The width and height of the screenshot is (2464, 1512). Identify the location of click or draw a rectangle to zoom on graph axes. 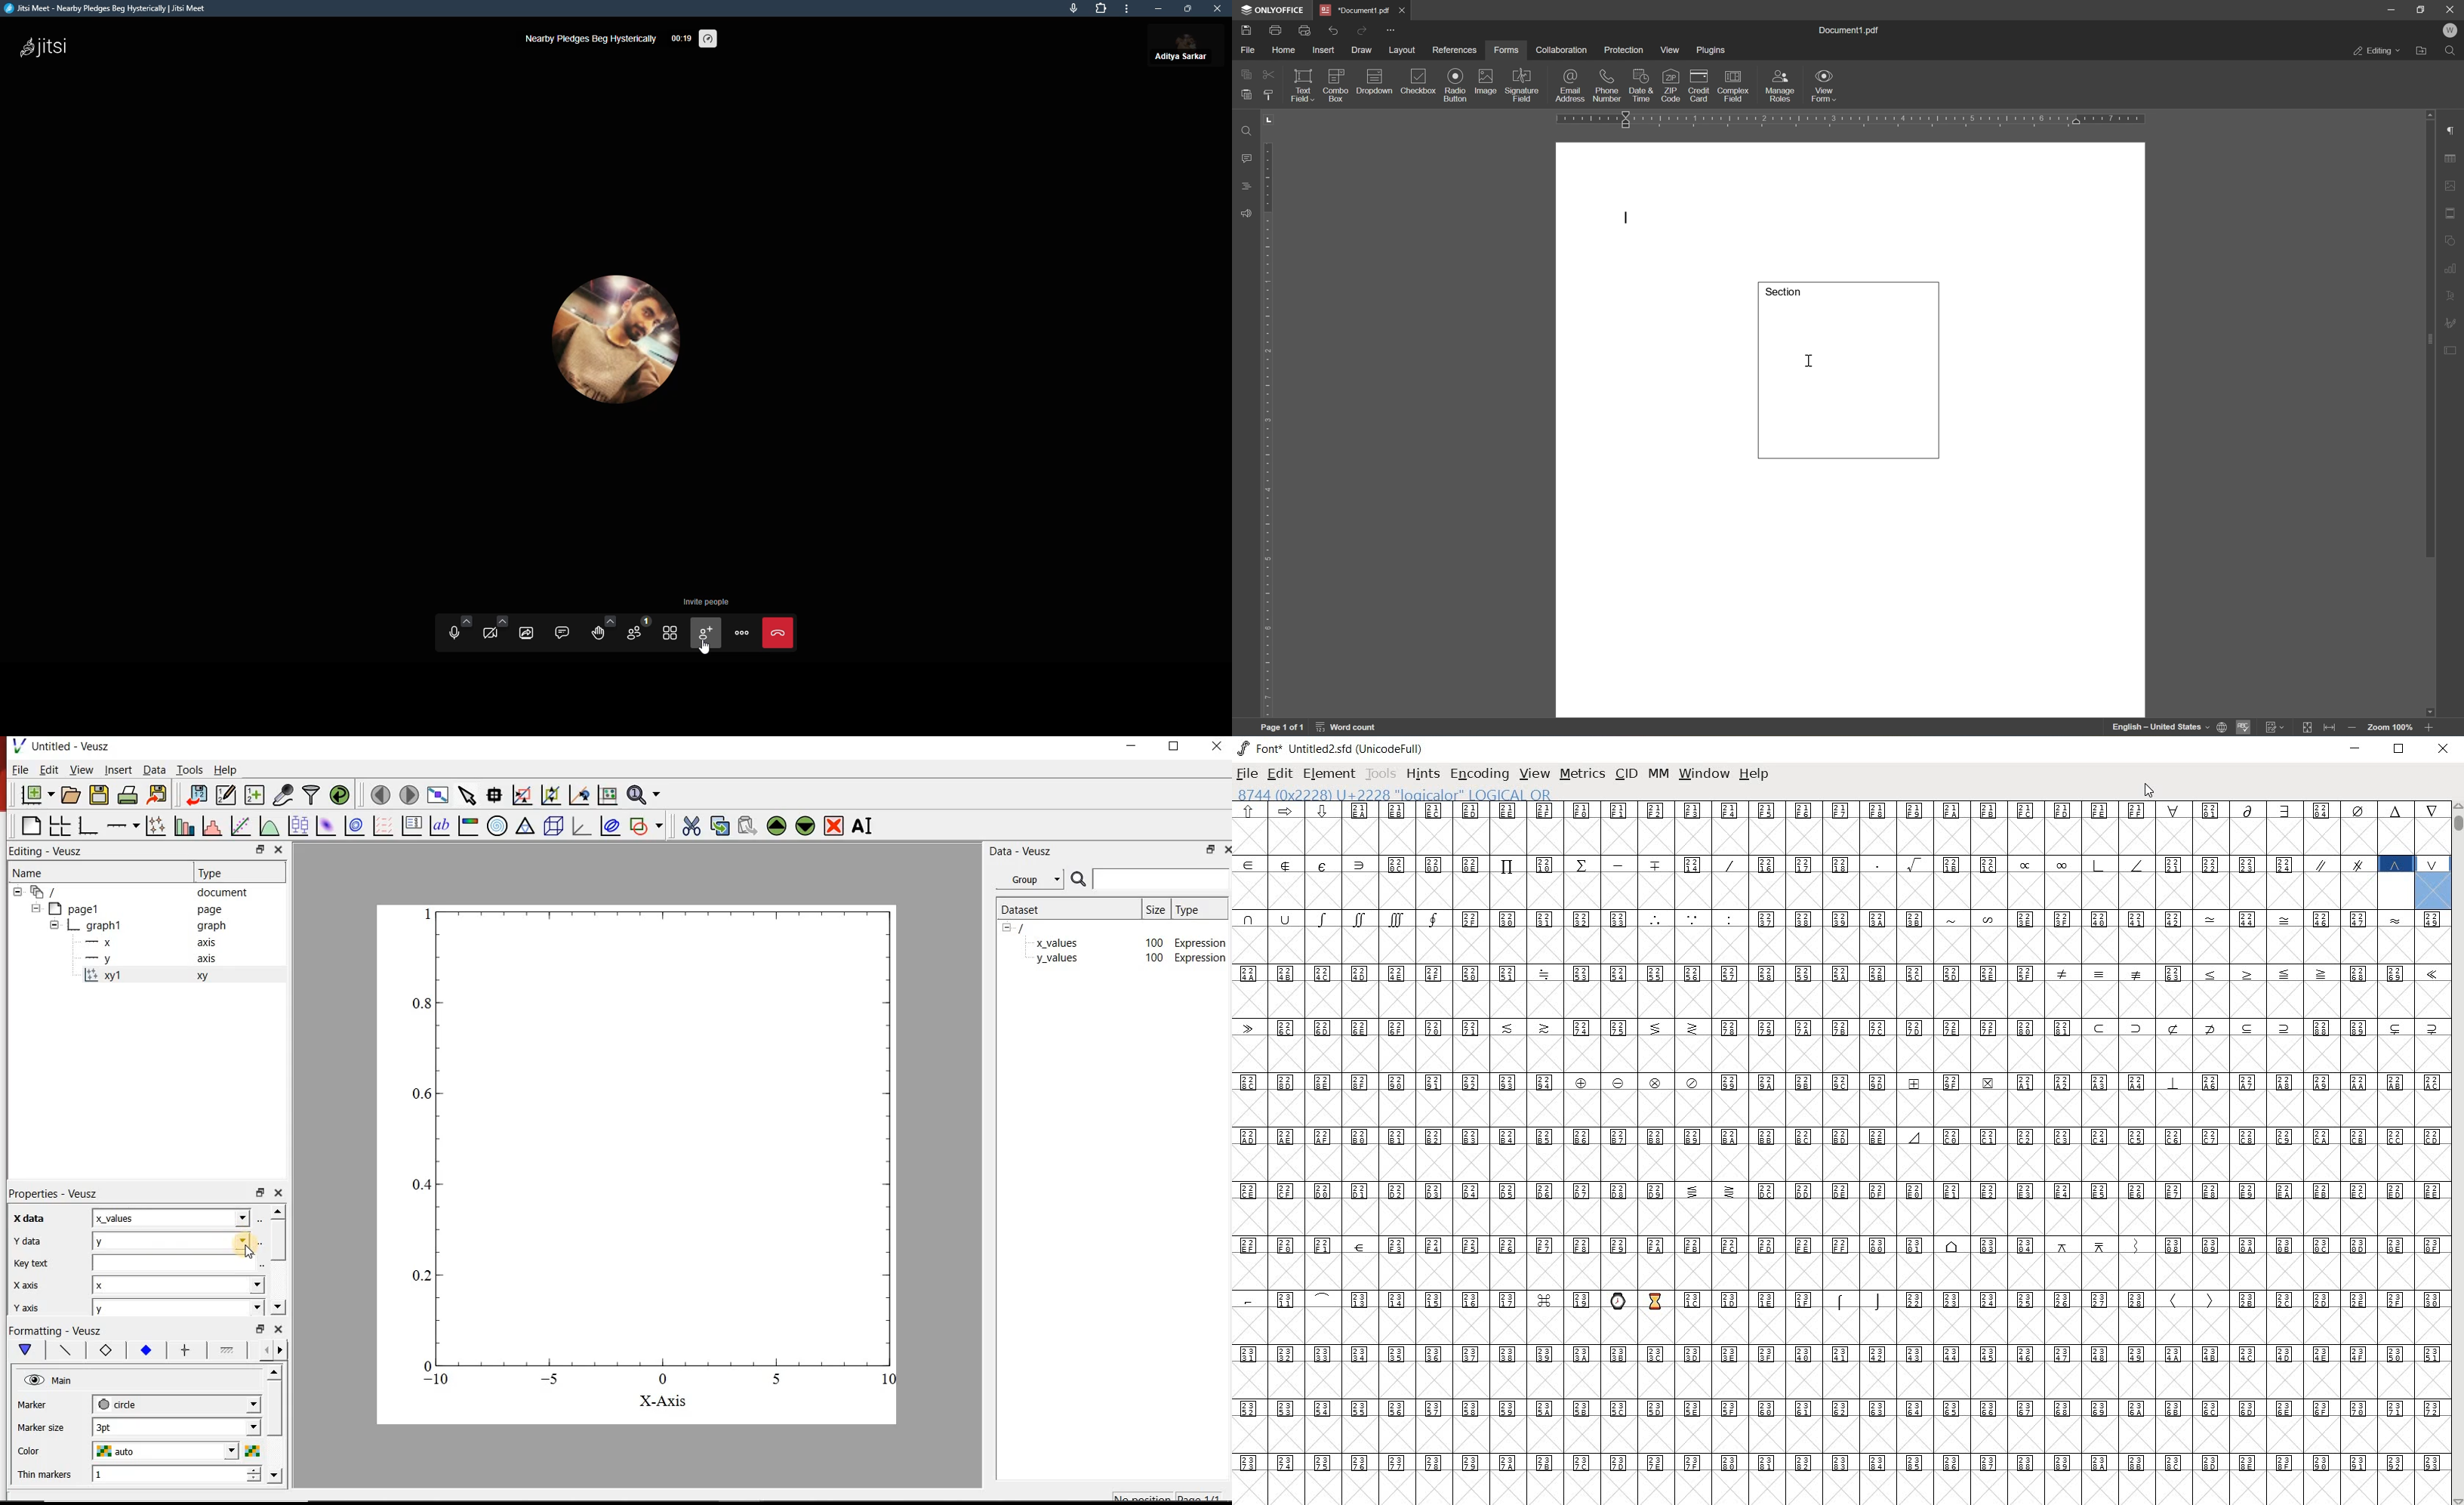
(522, 795).